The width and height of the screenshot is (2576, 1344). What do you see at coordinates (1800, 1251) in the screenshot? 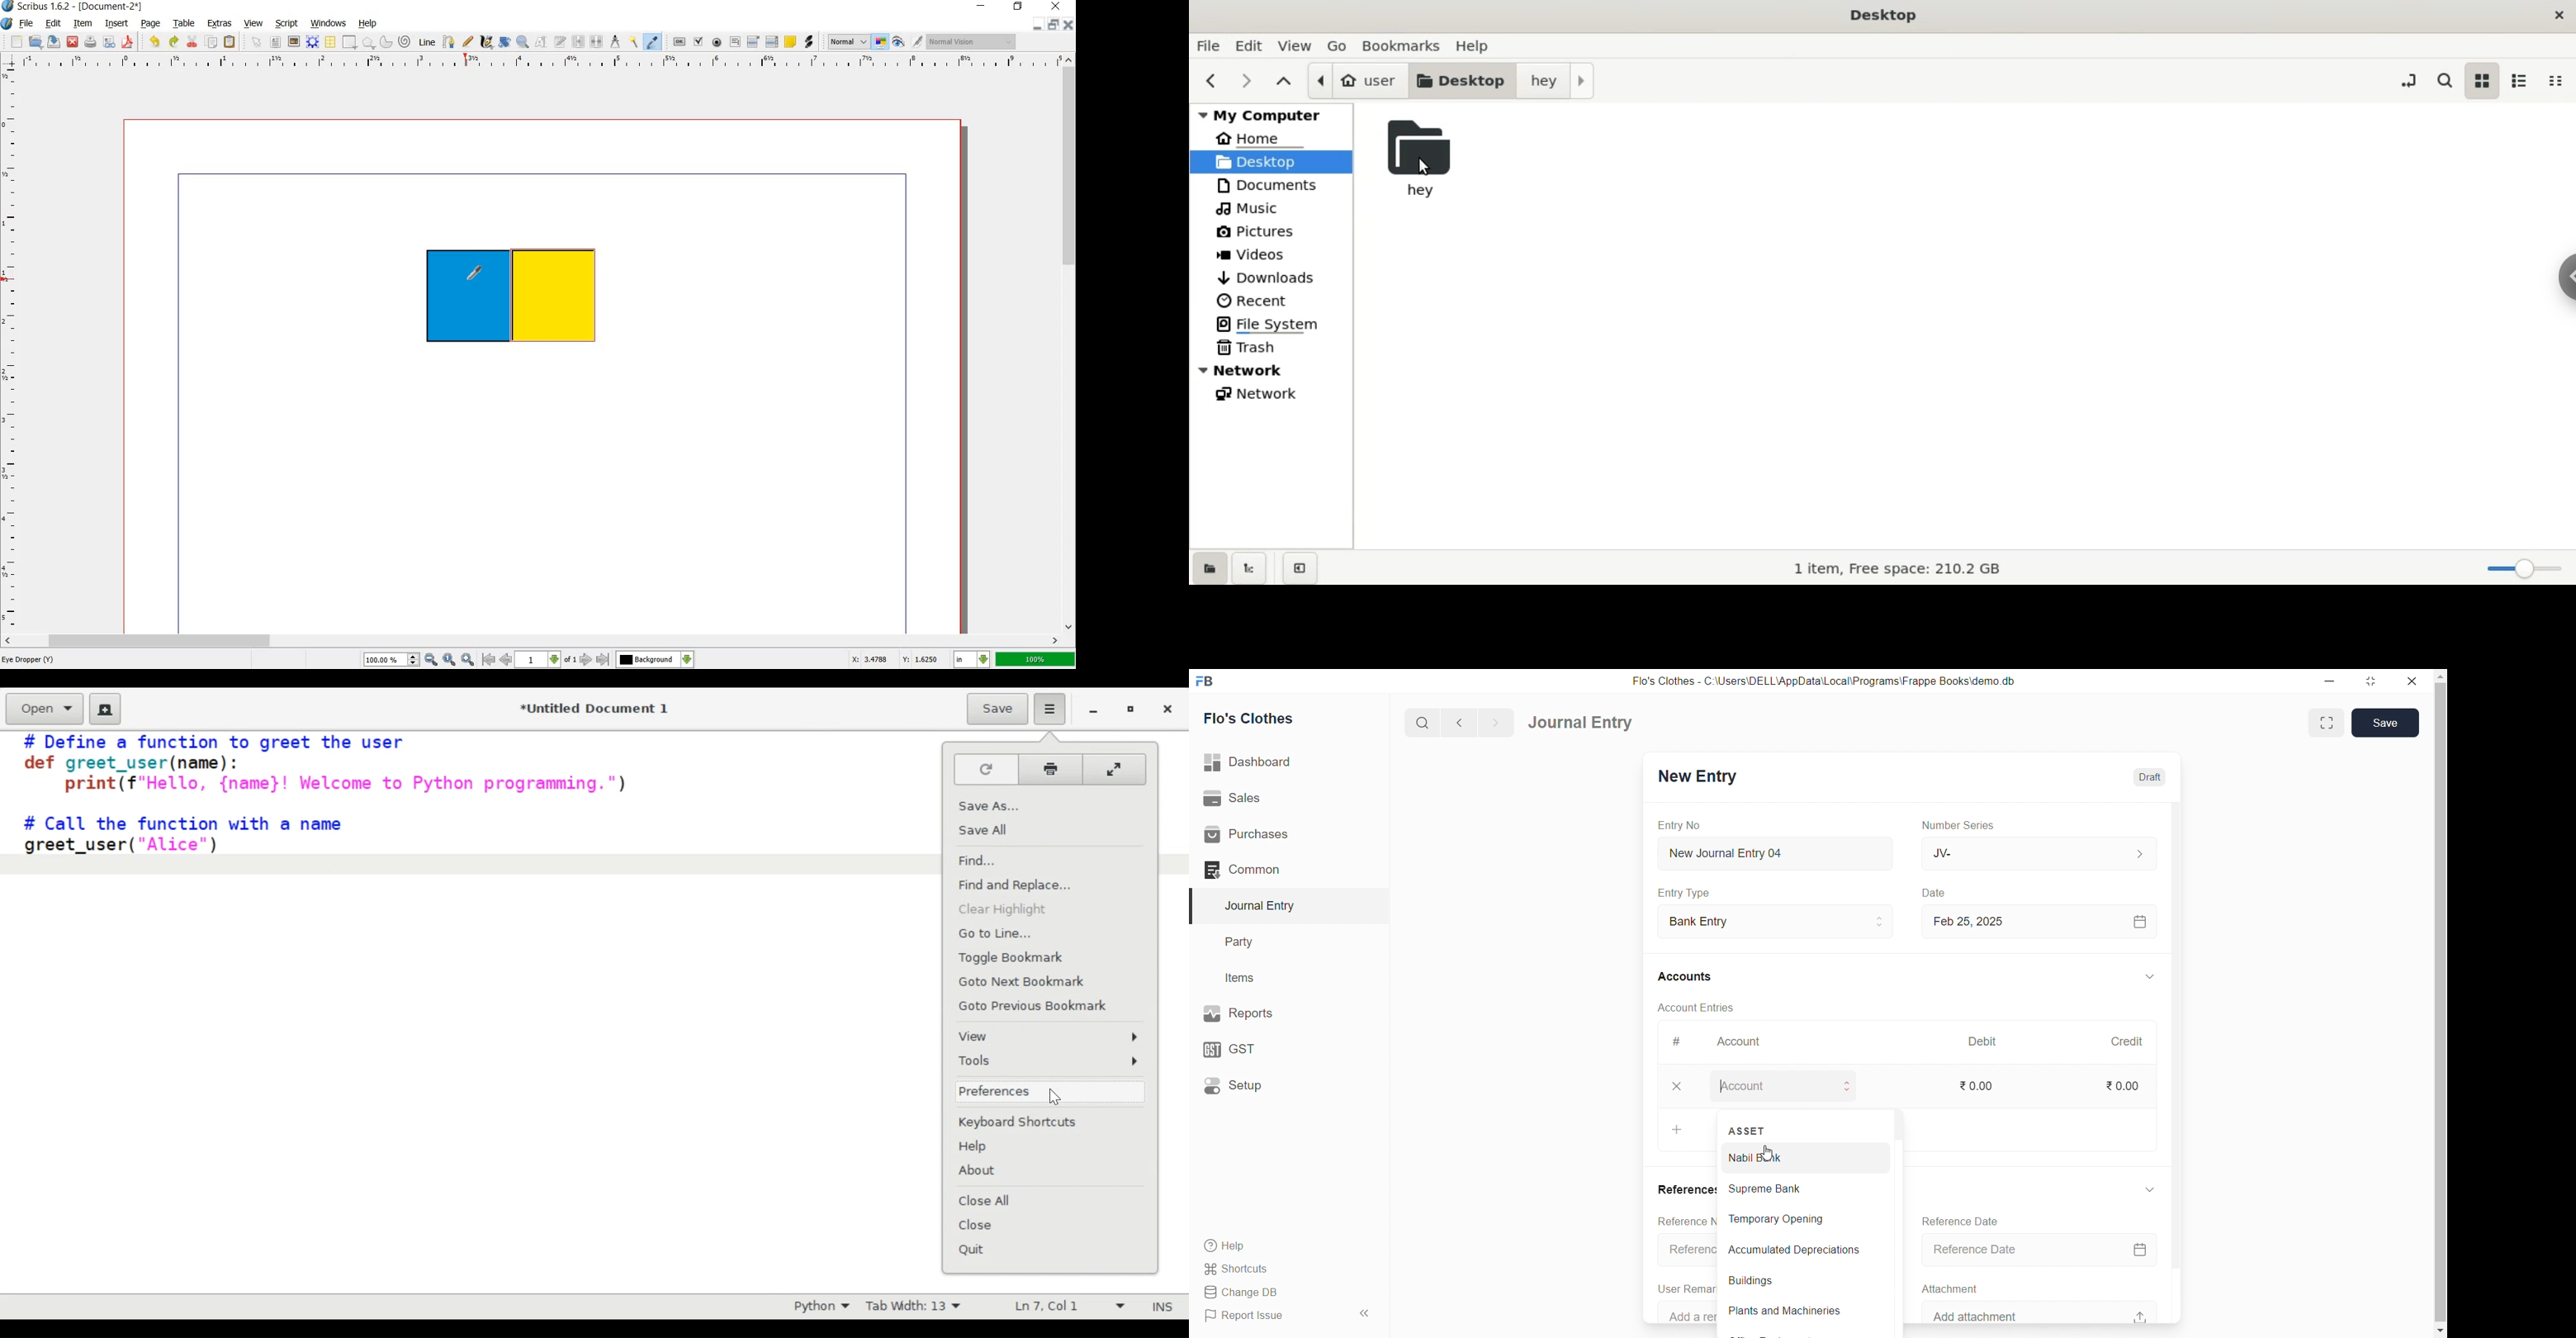
I see `Accumulated Depreciations` at bounding box center [1800, 1251].